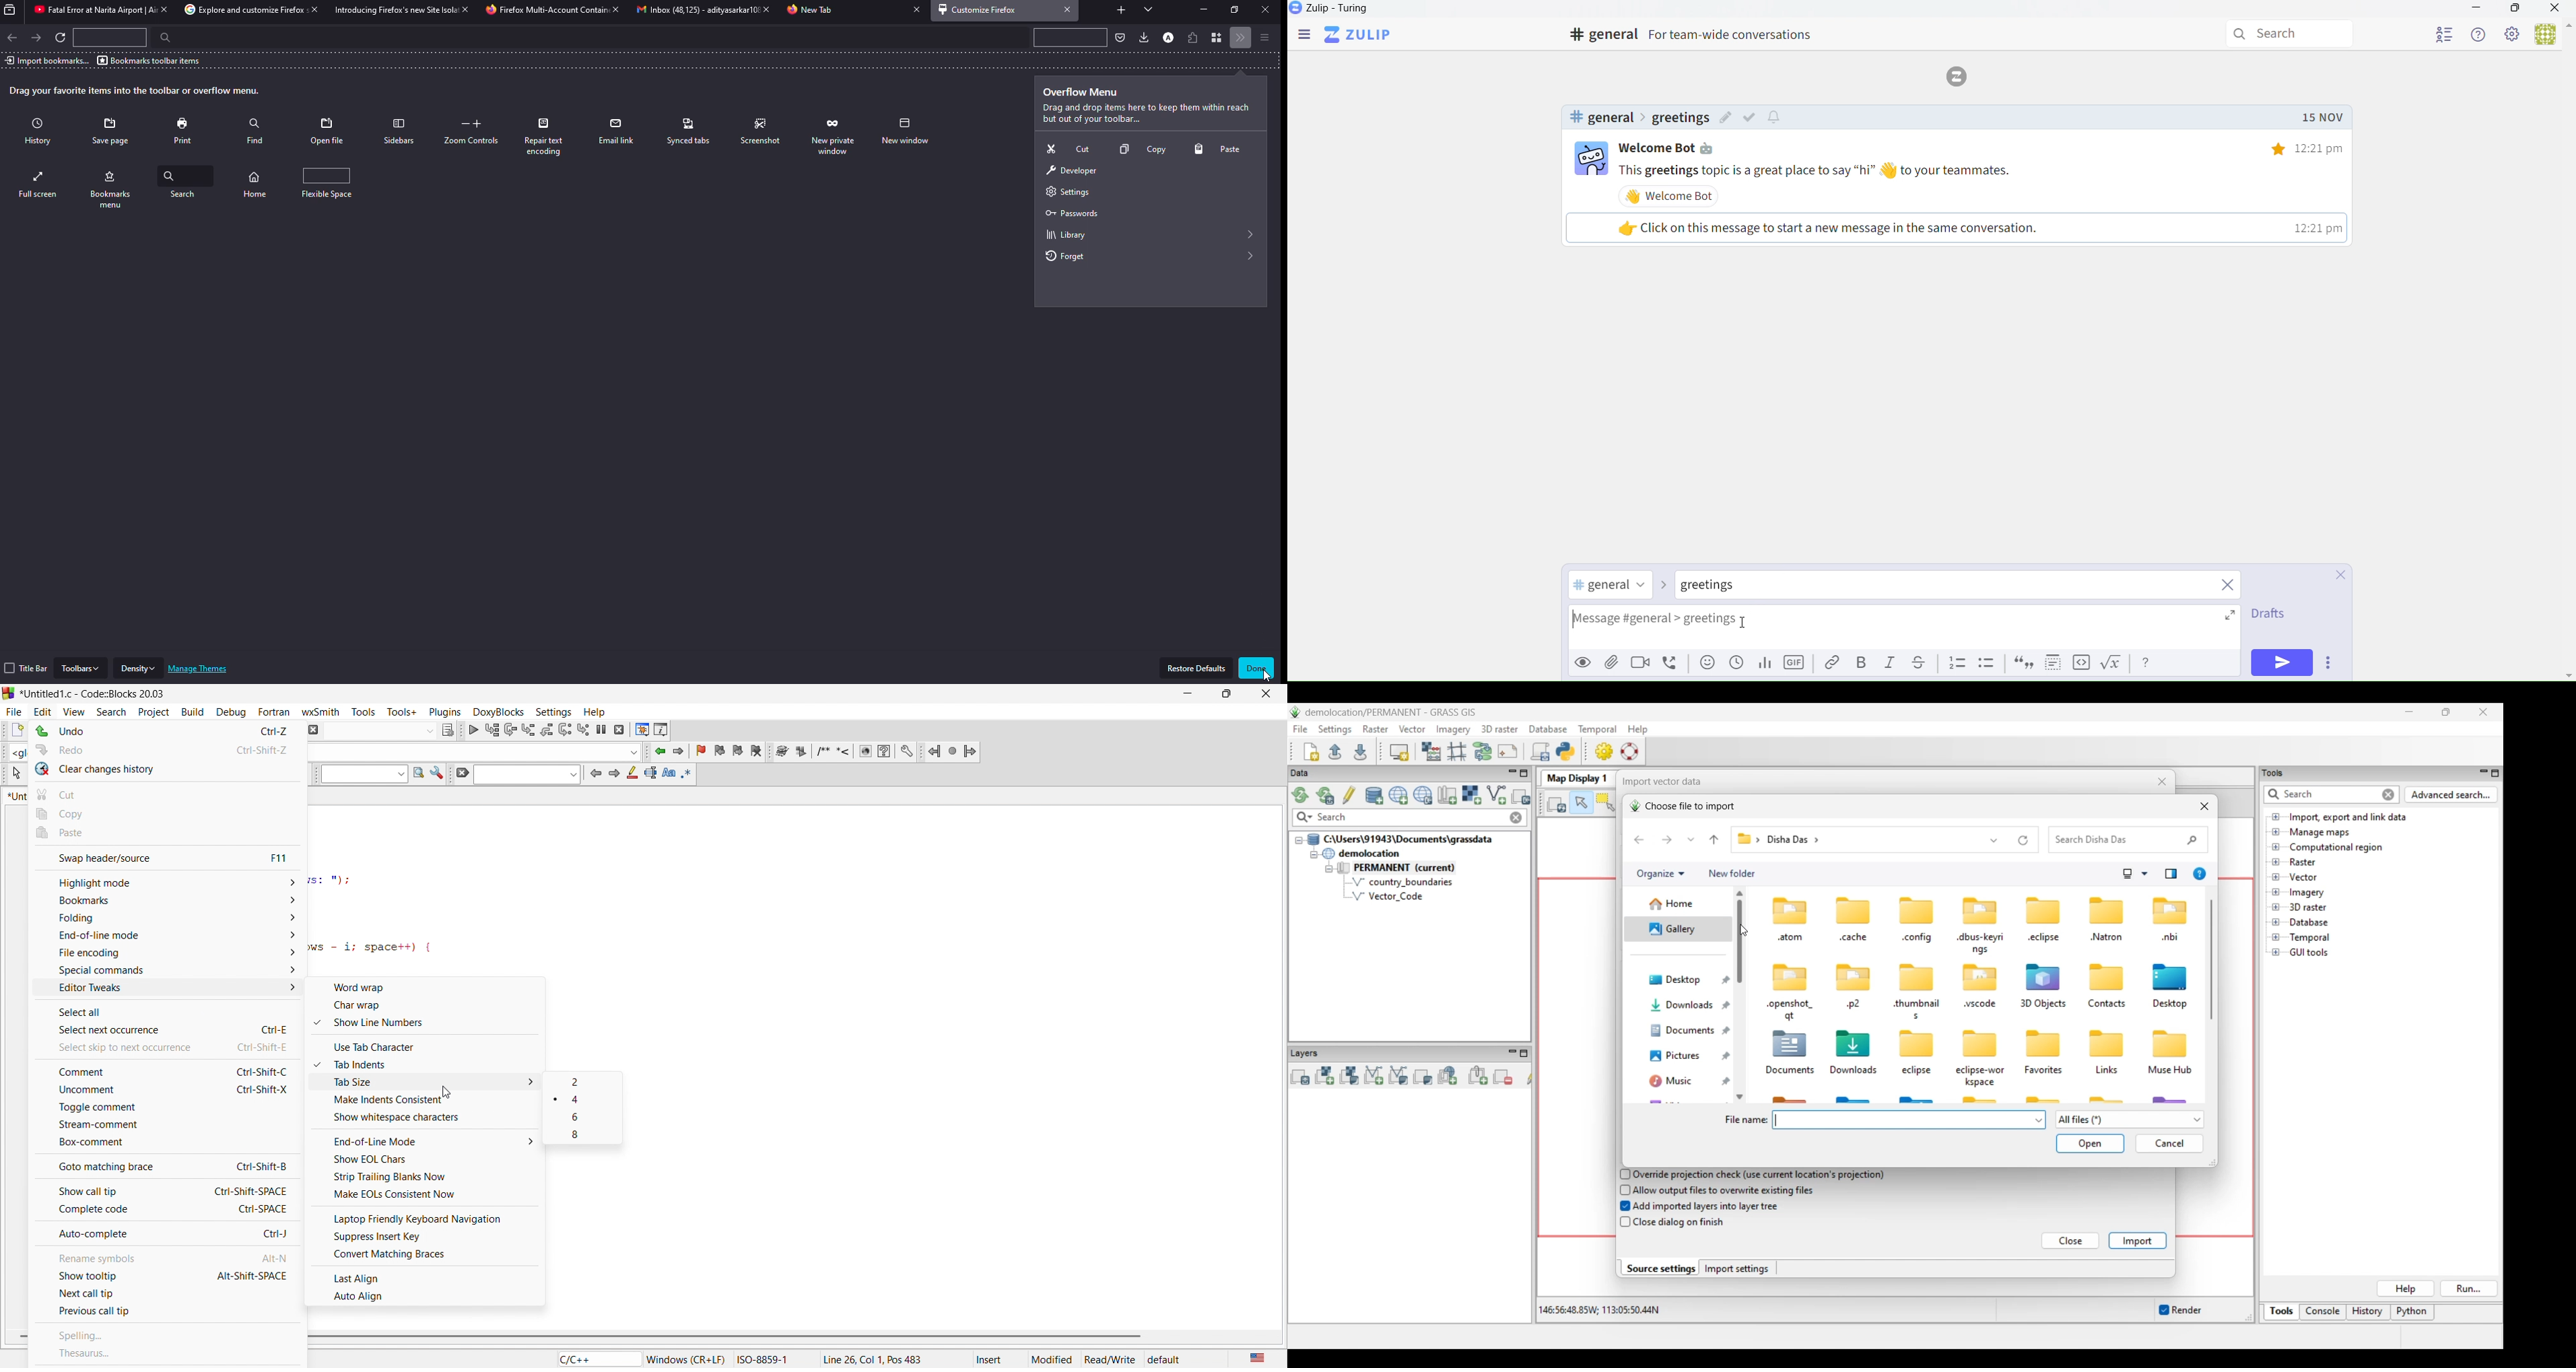  What do you see at coordinates (1591, 160) in the screenshot?
I see `image` at bounding box center [1591, 160].